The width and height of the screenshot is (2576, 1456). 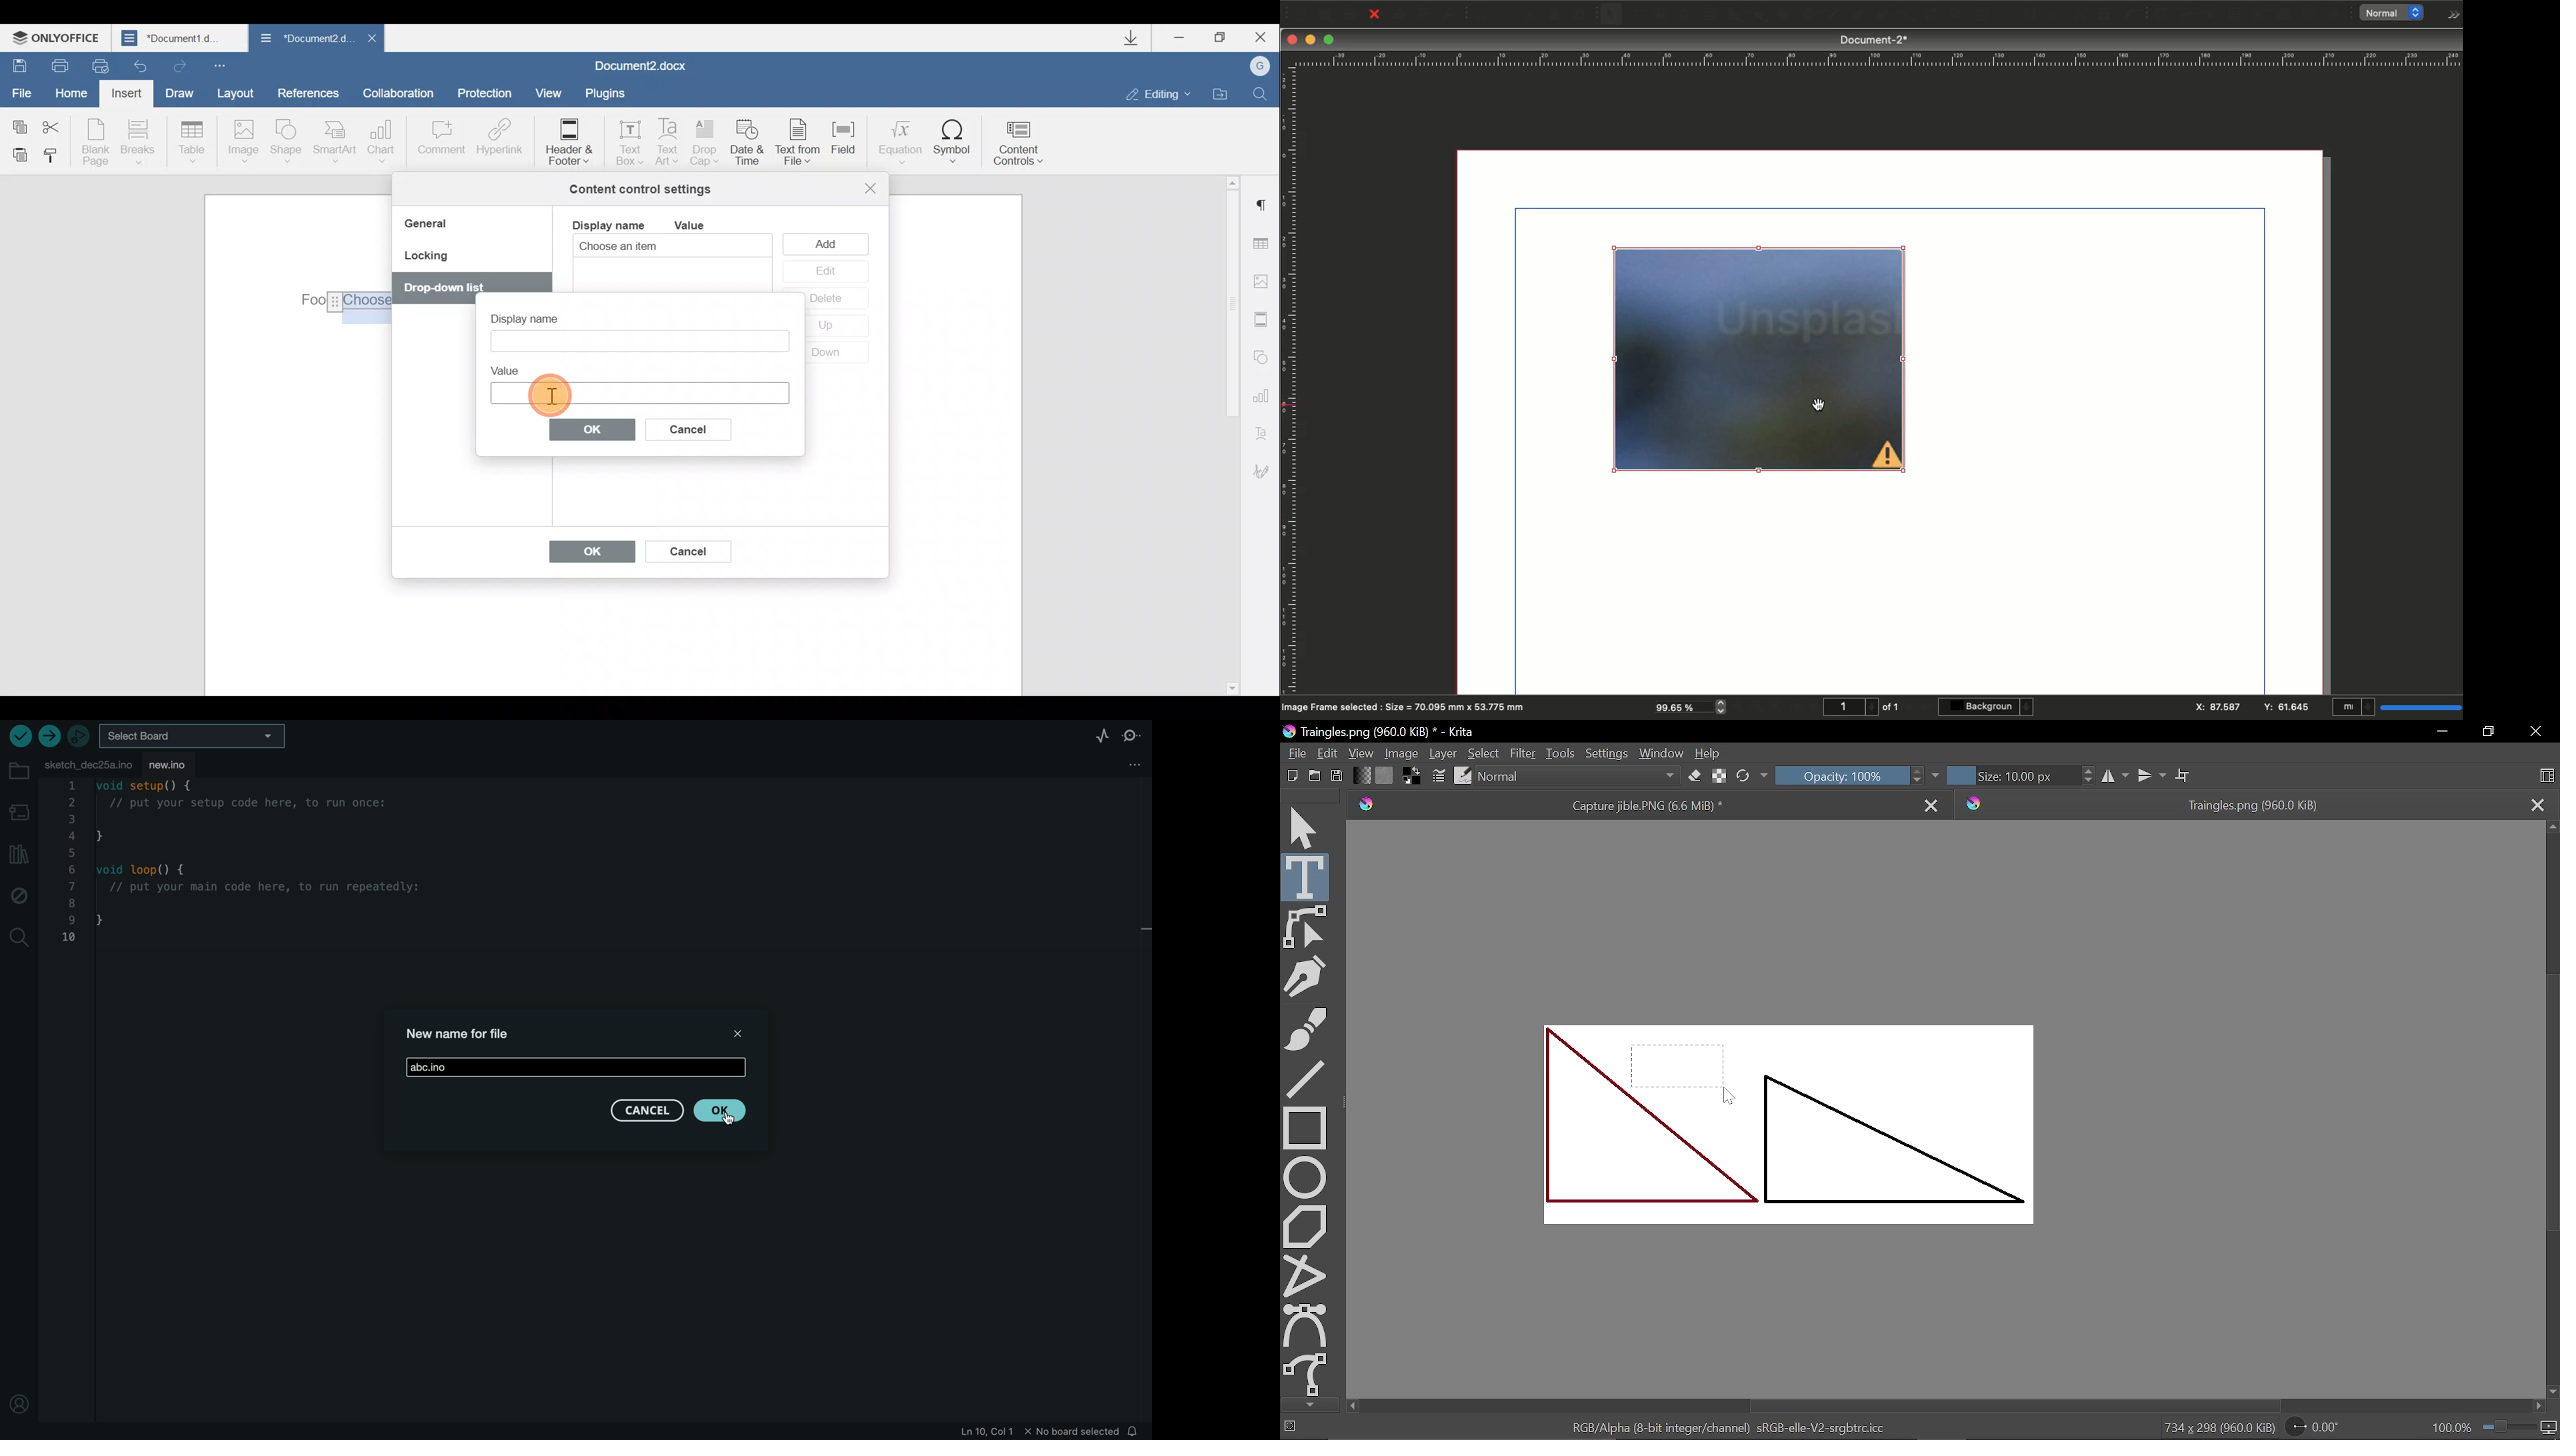 I want to click on y: 61.645, so click(x=2289, y=708).